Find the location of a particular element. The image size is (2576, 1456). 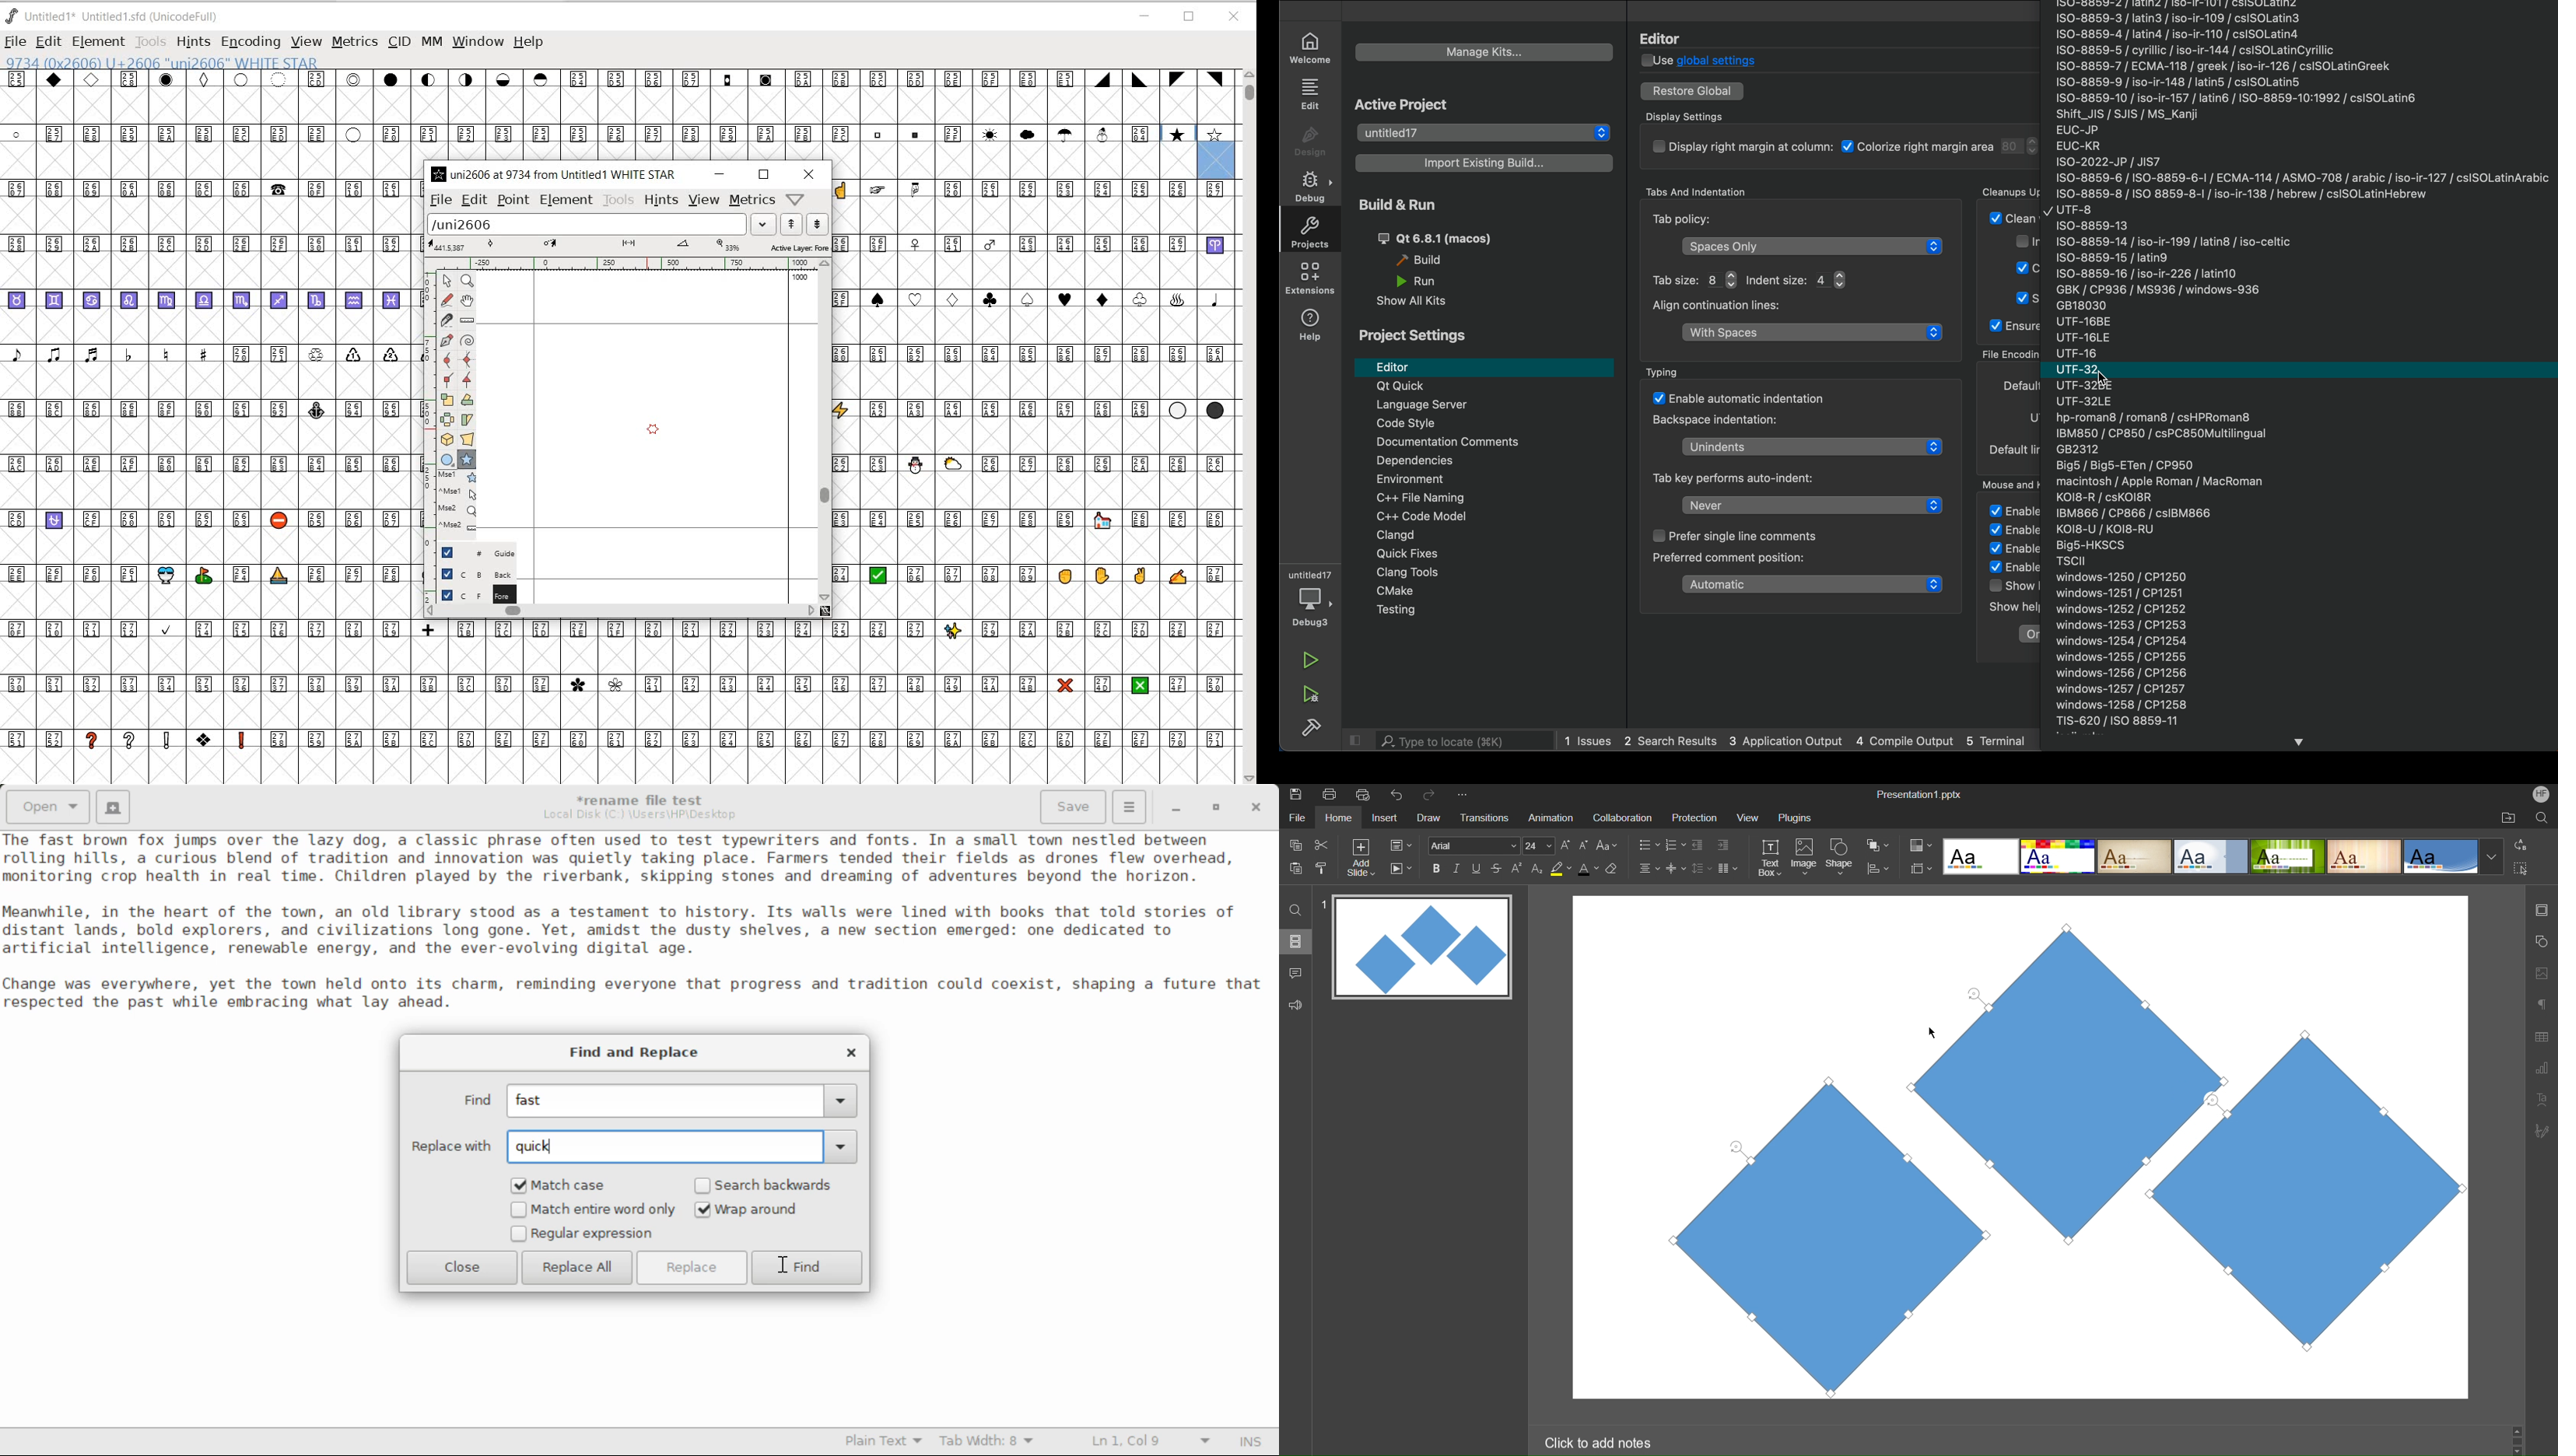

Display Settings is located at coordinates (1692, 117).